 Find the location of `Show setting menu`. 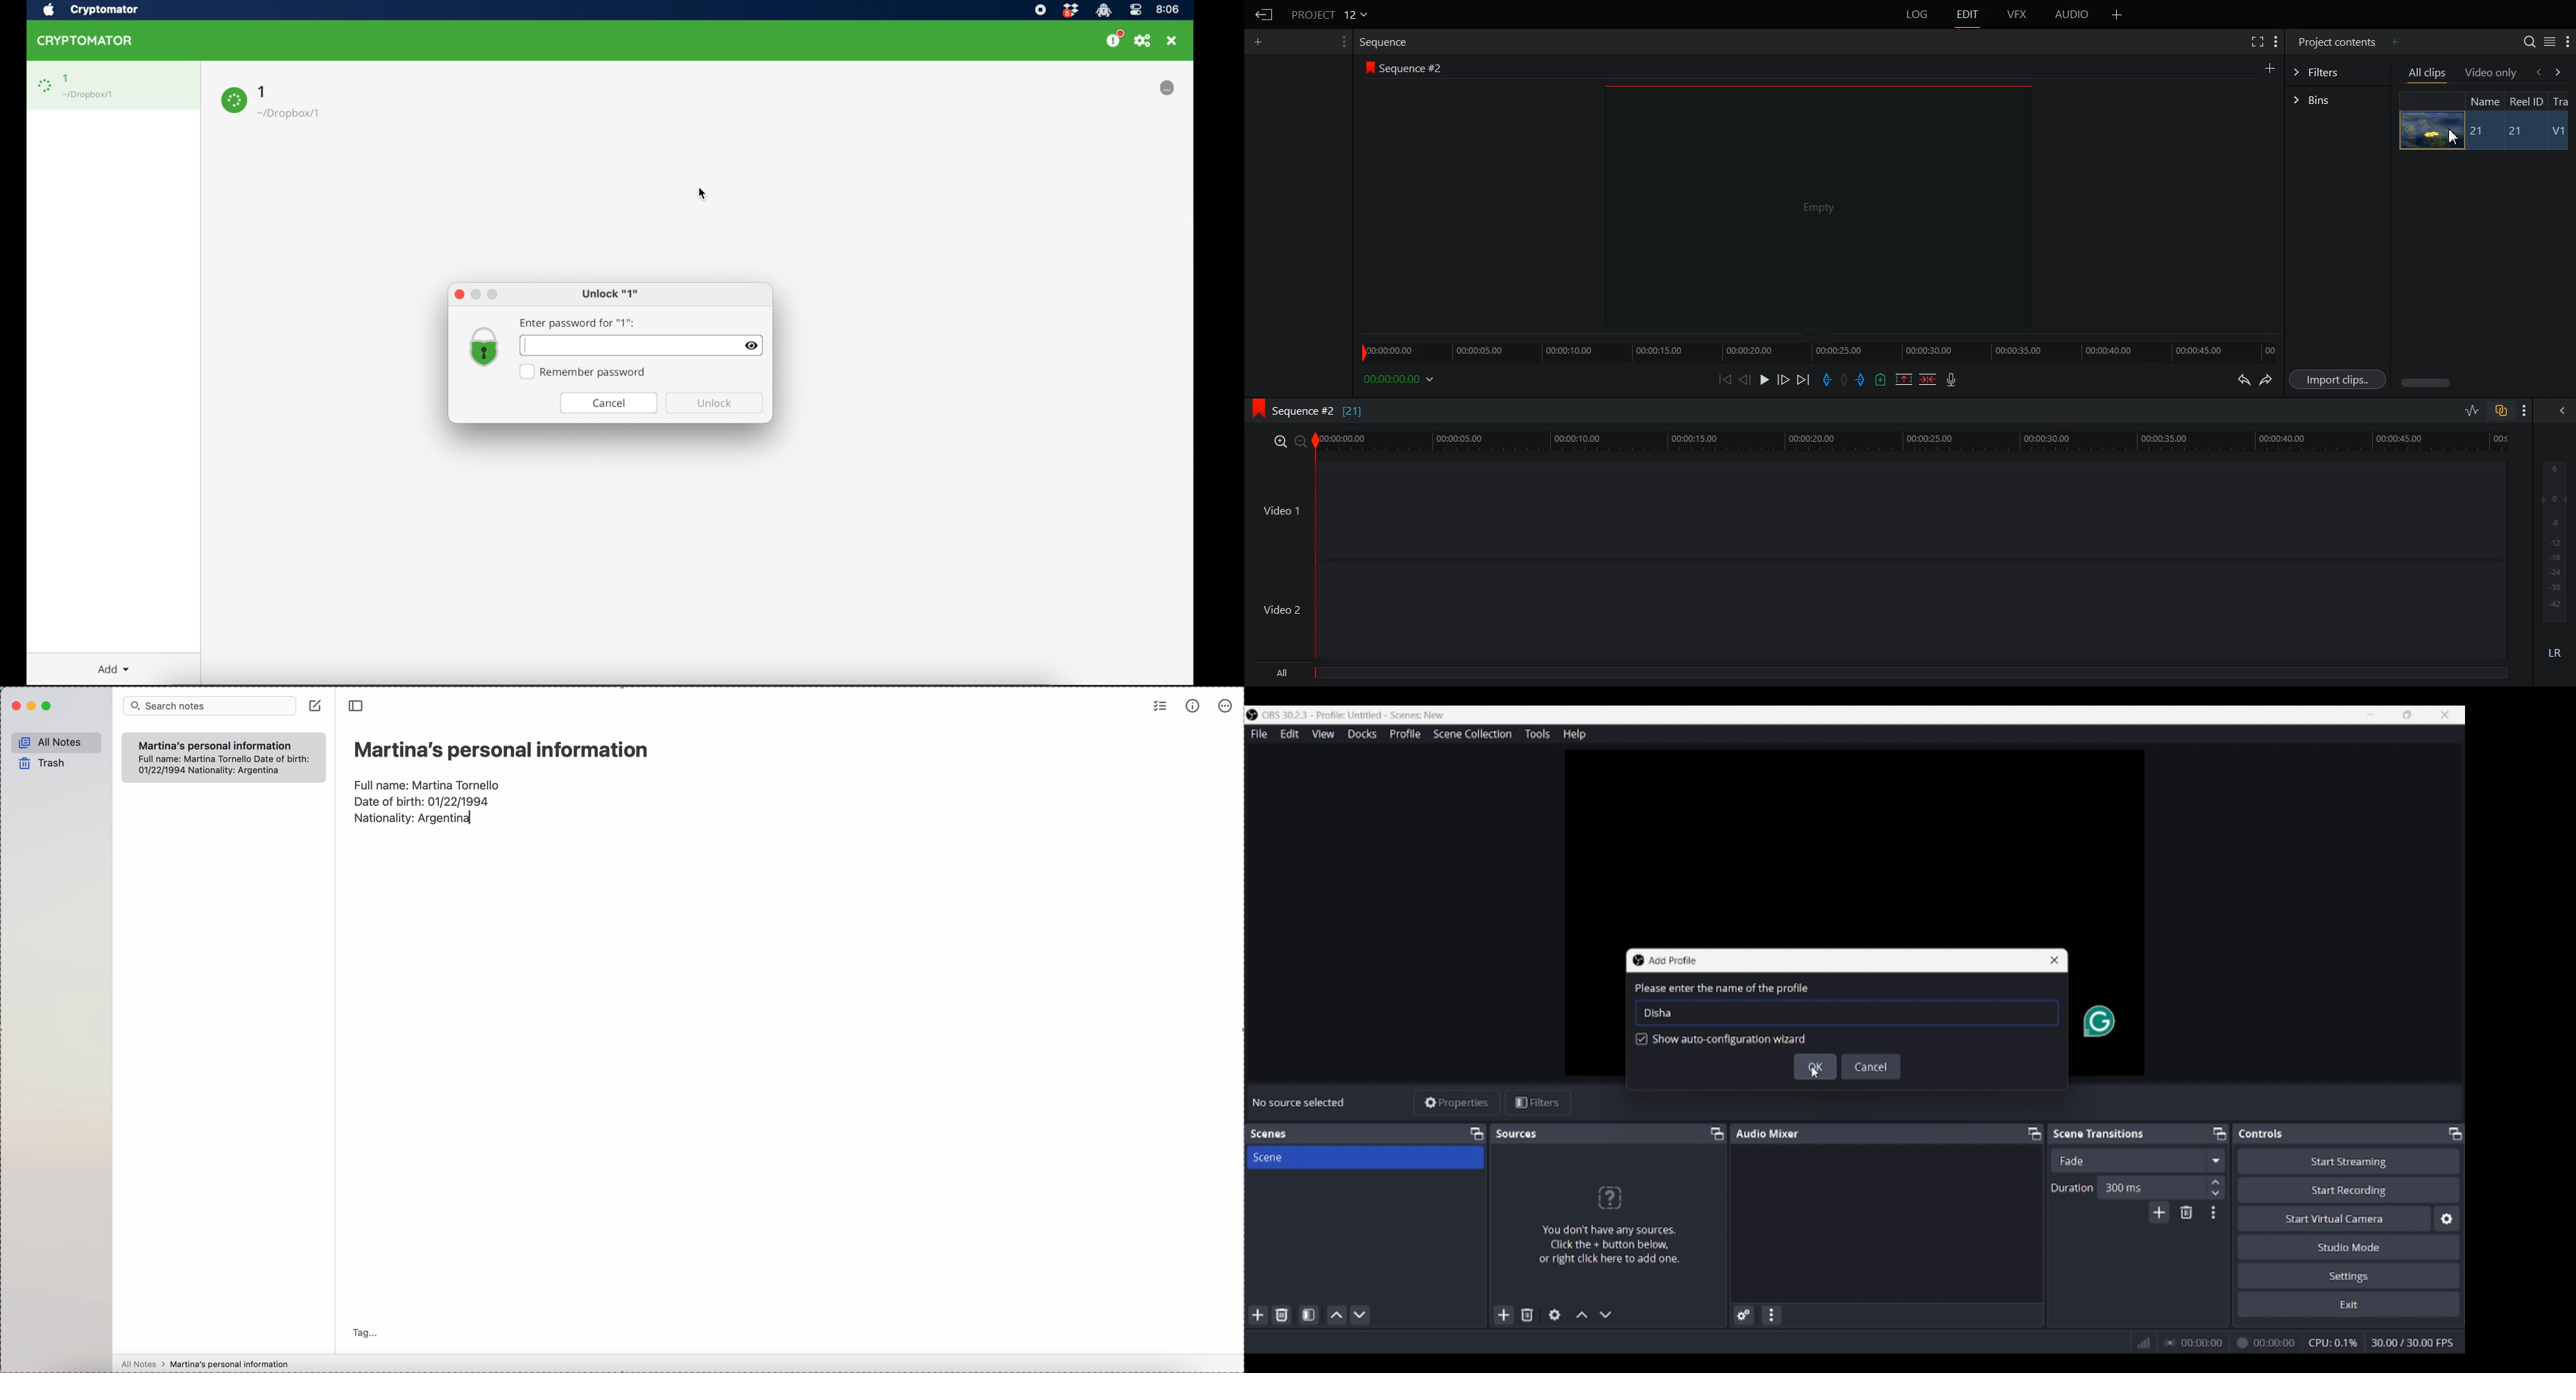

Show setting menu is located at coordinates (2276, 42).